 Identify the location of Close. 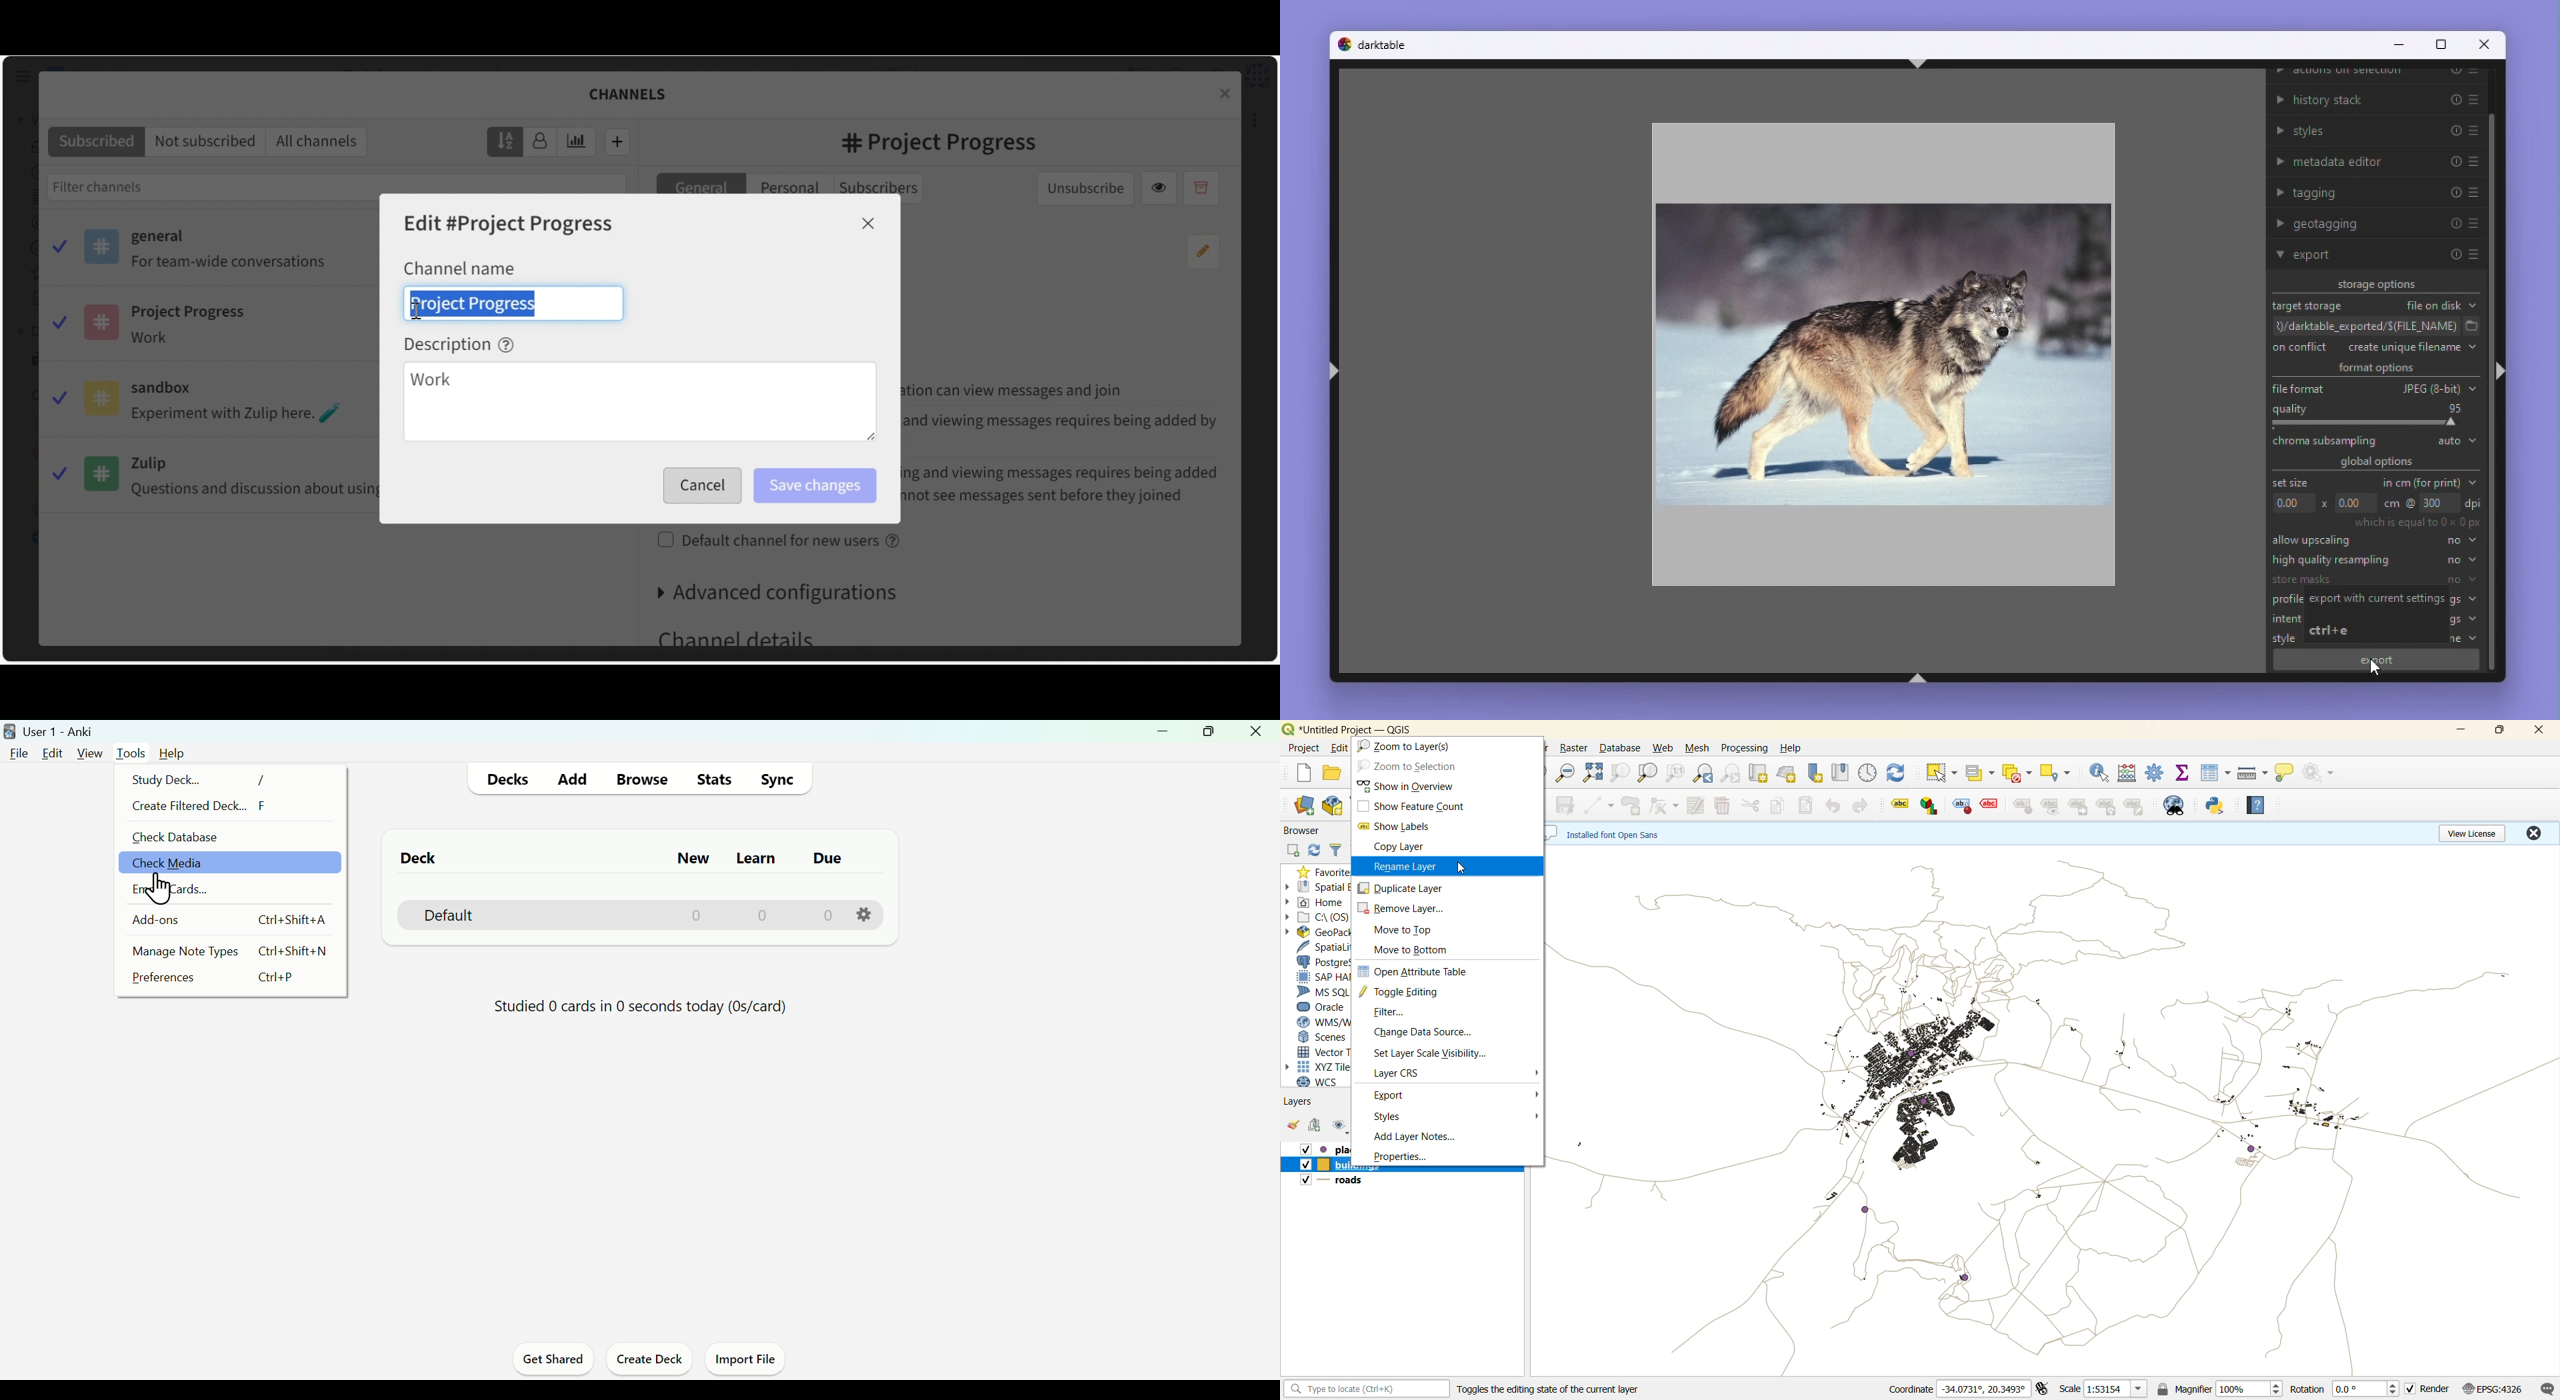
(2485, 46).